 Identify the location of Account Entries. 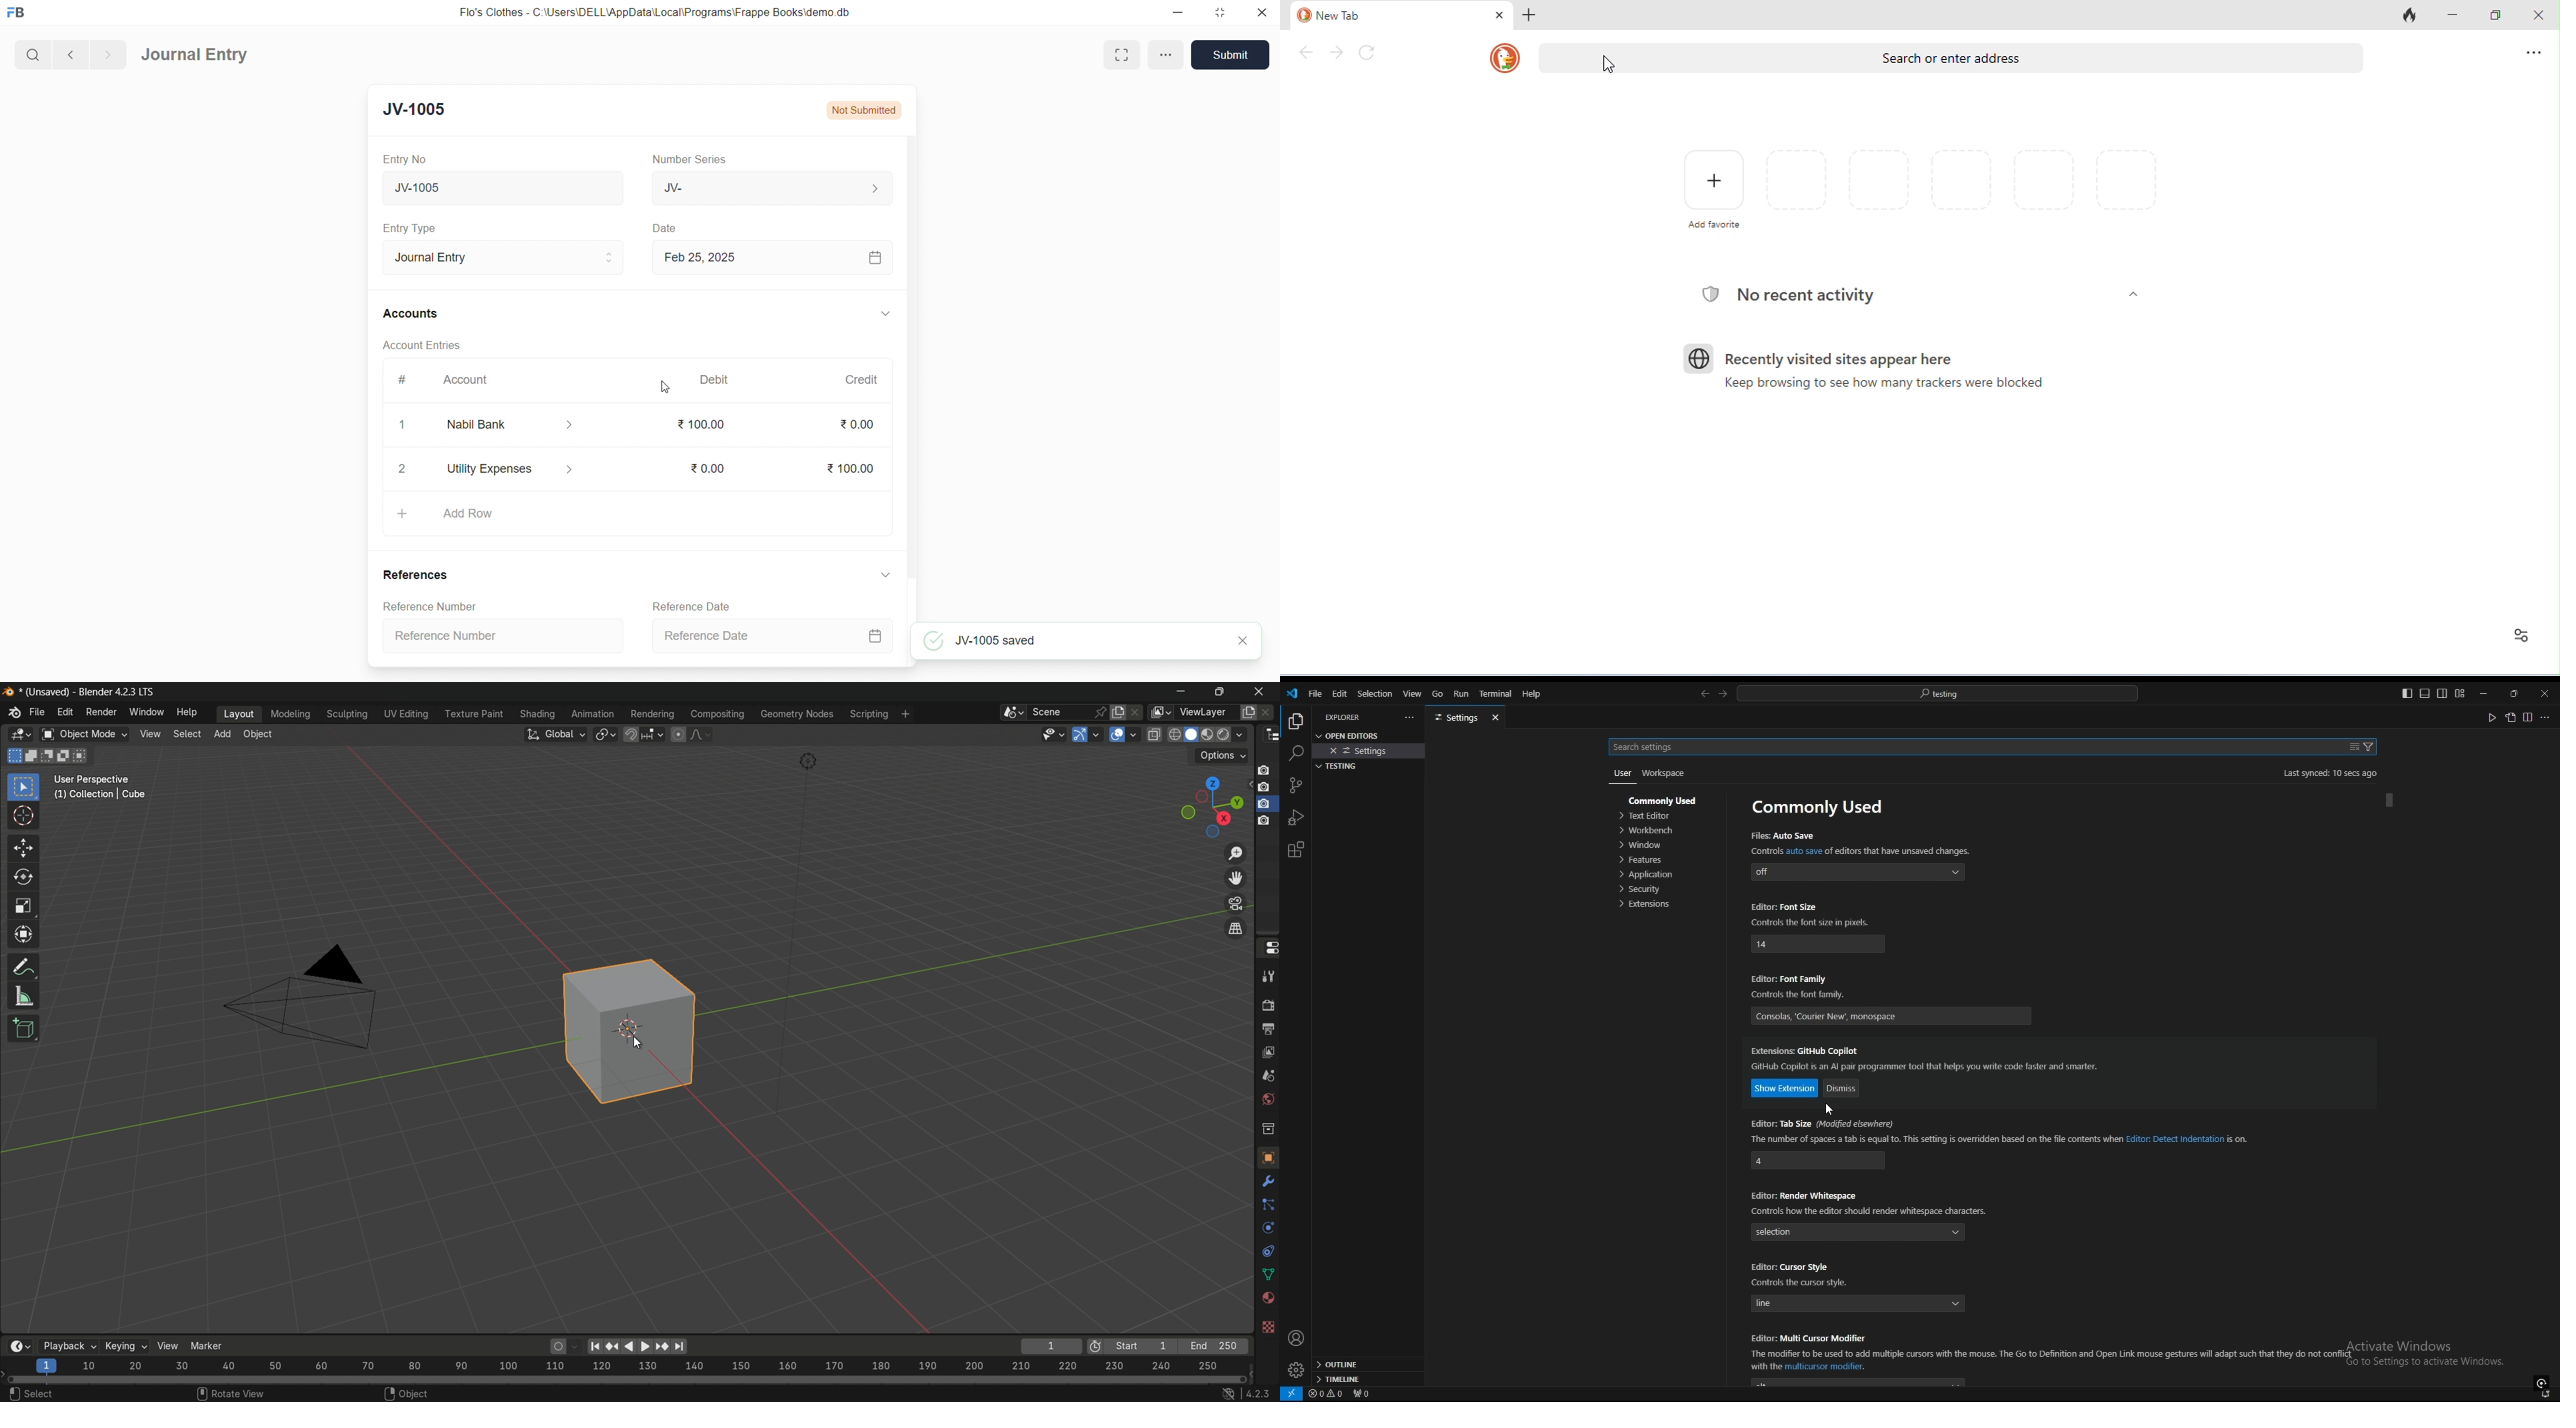
(415, 344).